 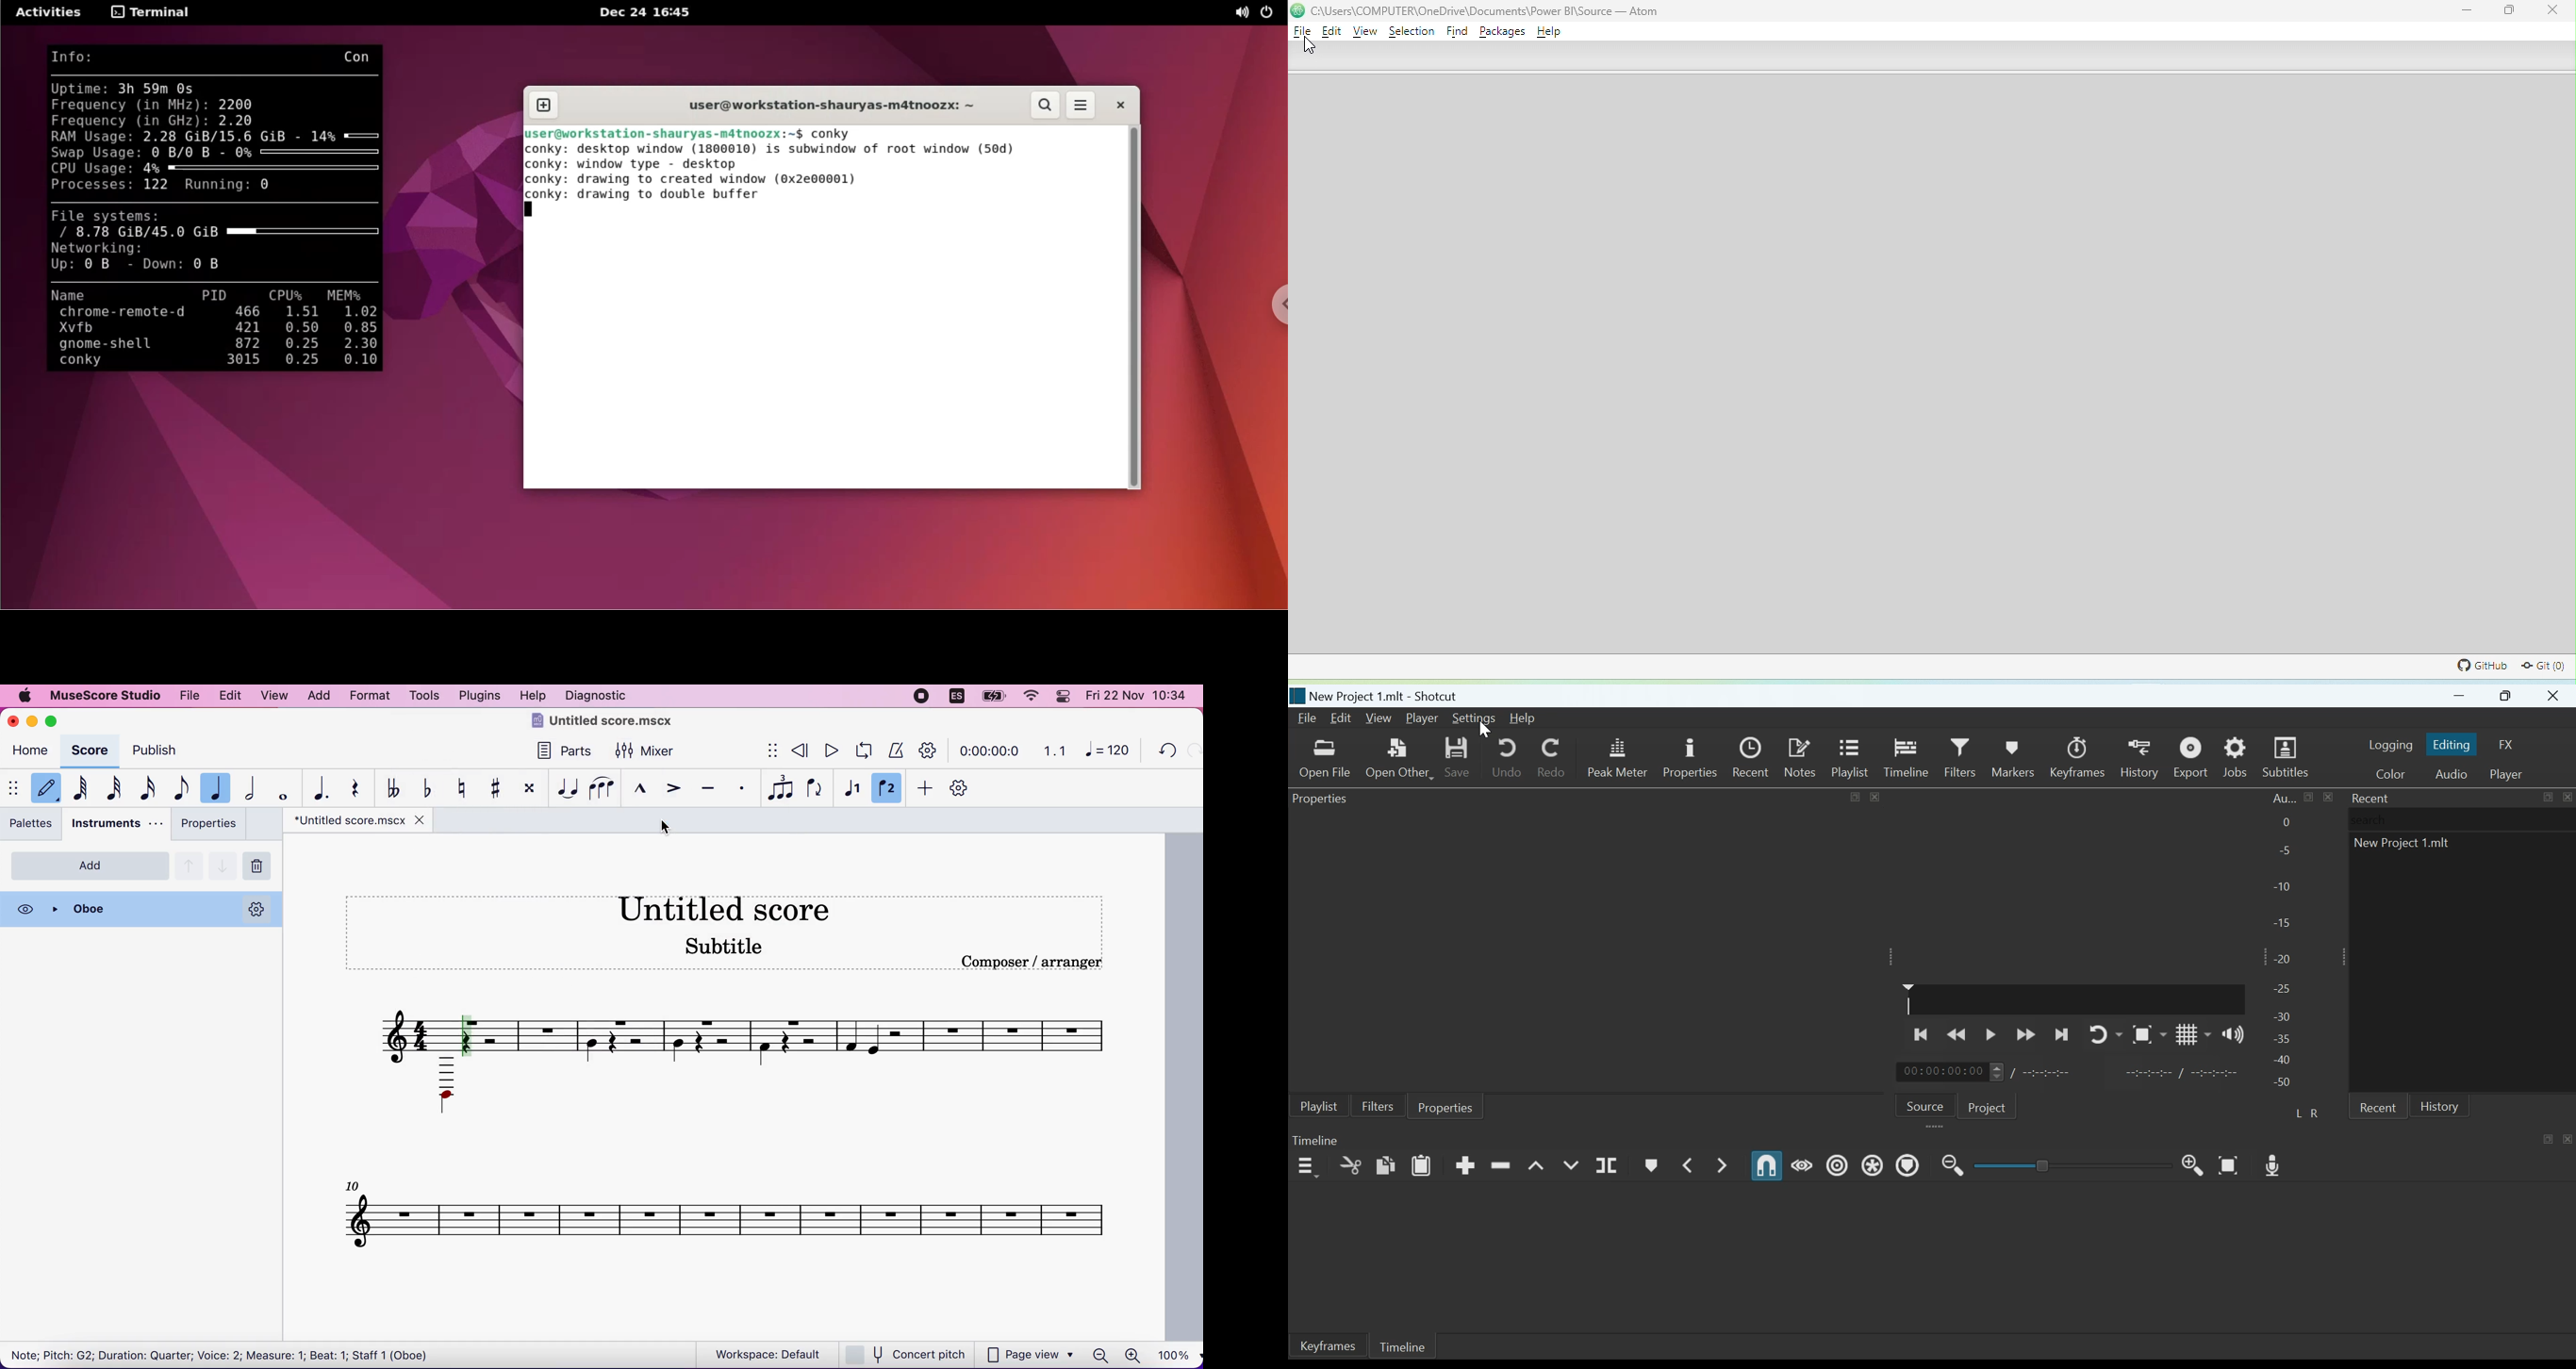 What do you see at coordinates (12, 723) in the screenshot?
I see `close` at bounding box center [12, 723].